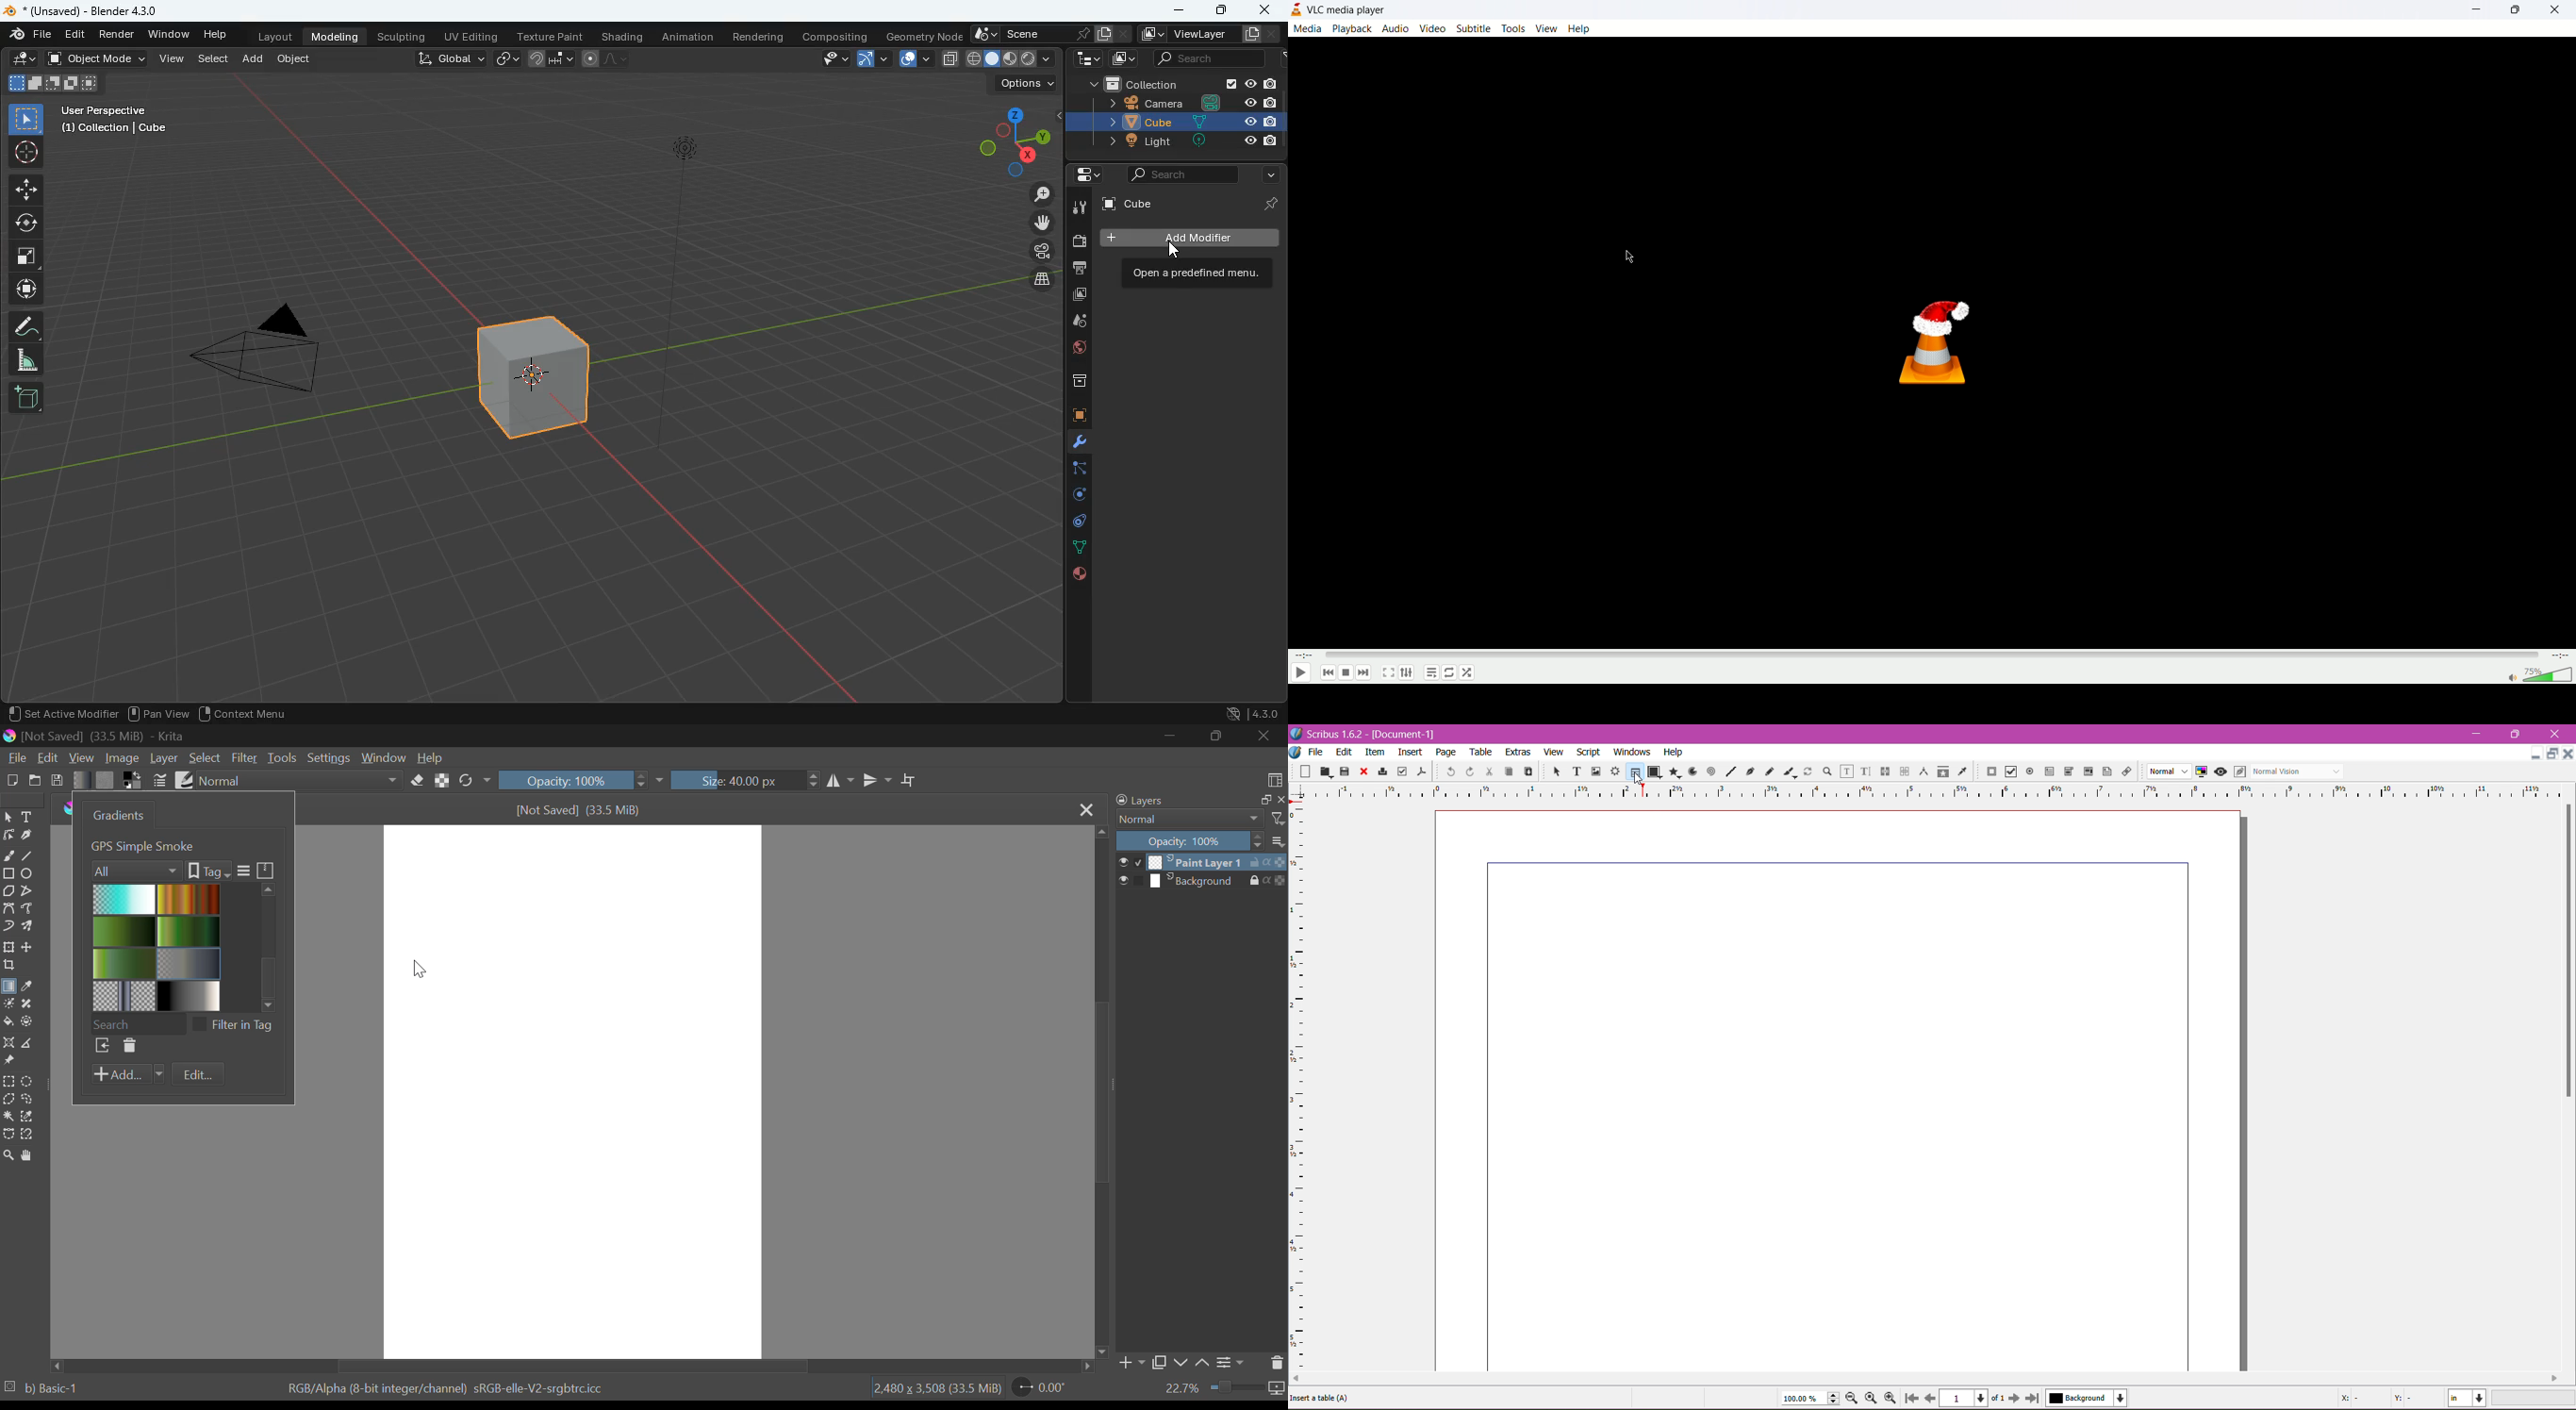 Image resolution: width=2576 pixels, height=1428 pixels. Describe the element at coordinates (208, 871) in the screenshot. I see `Tag` at that location.